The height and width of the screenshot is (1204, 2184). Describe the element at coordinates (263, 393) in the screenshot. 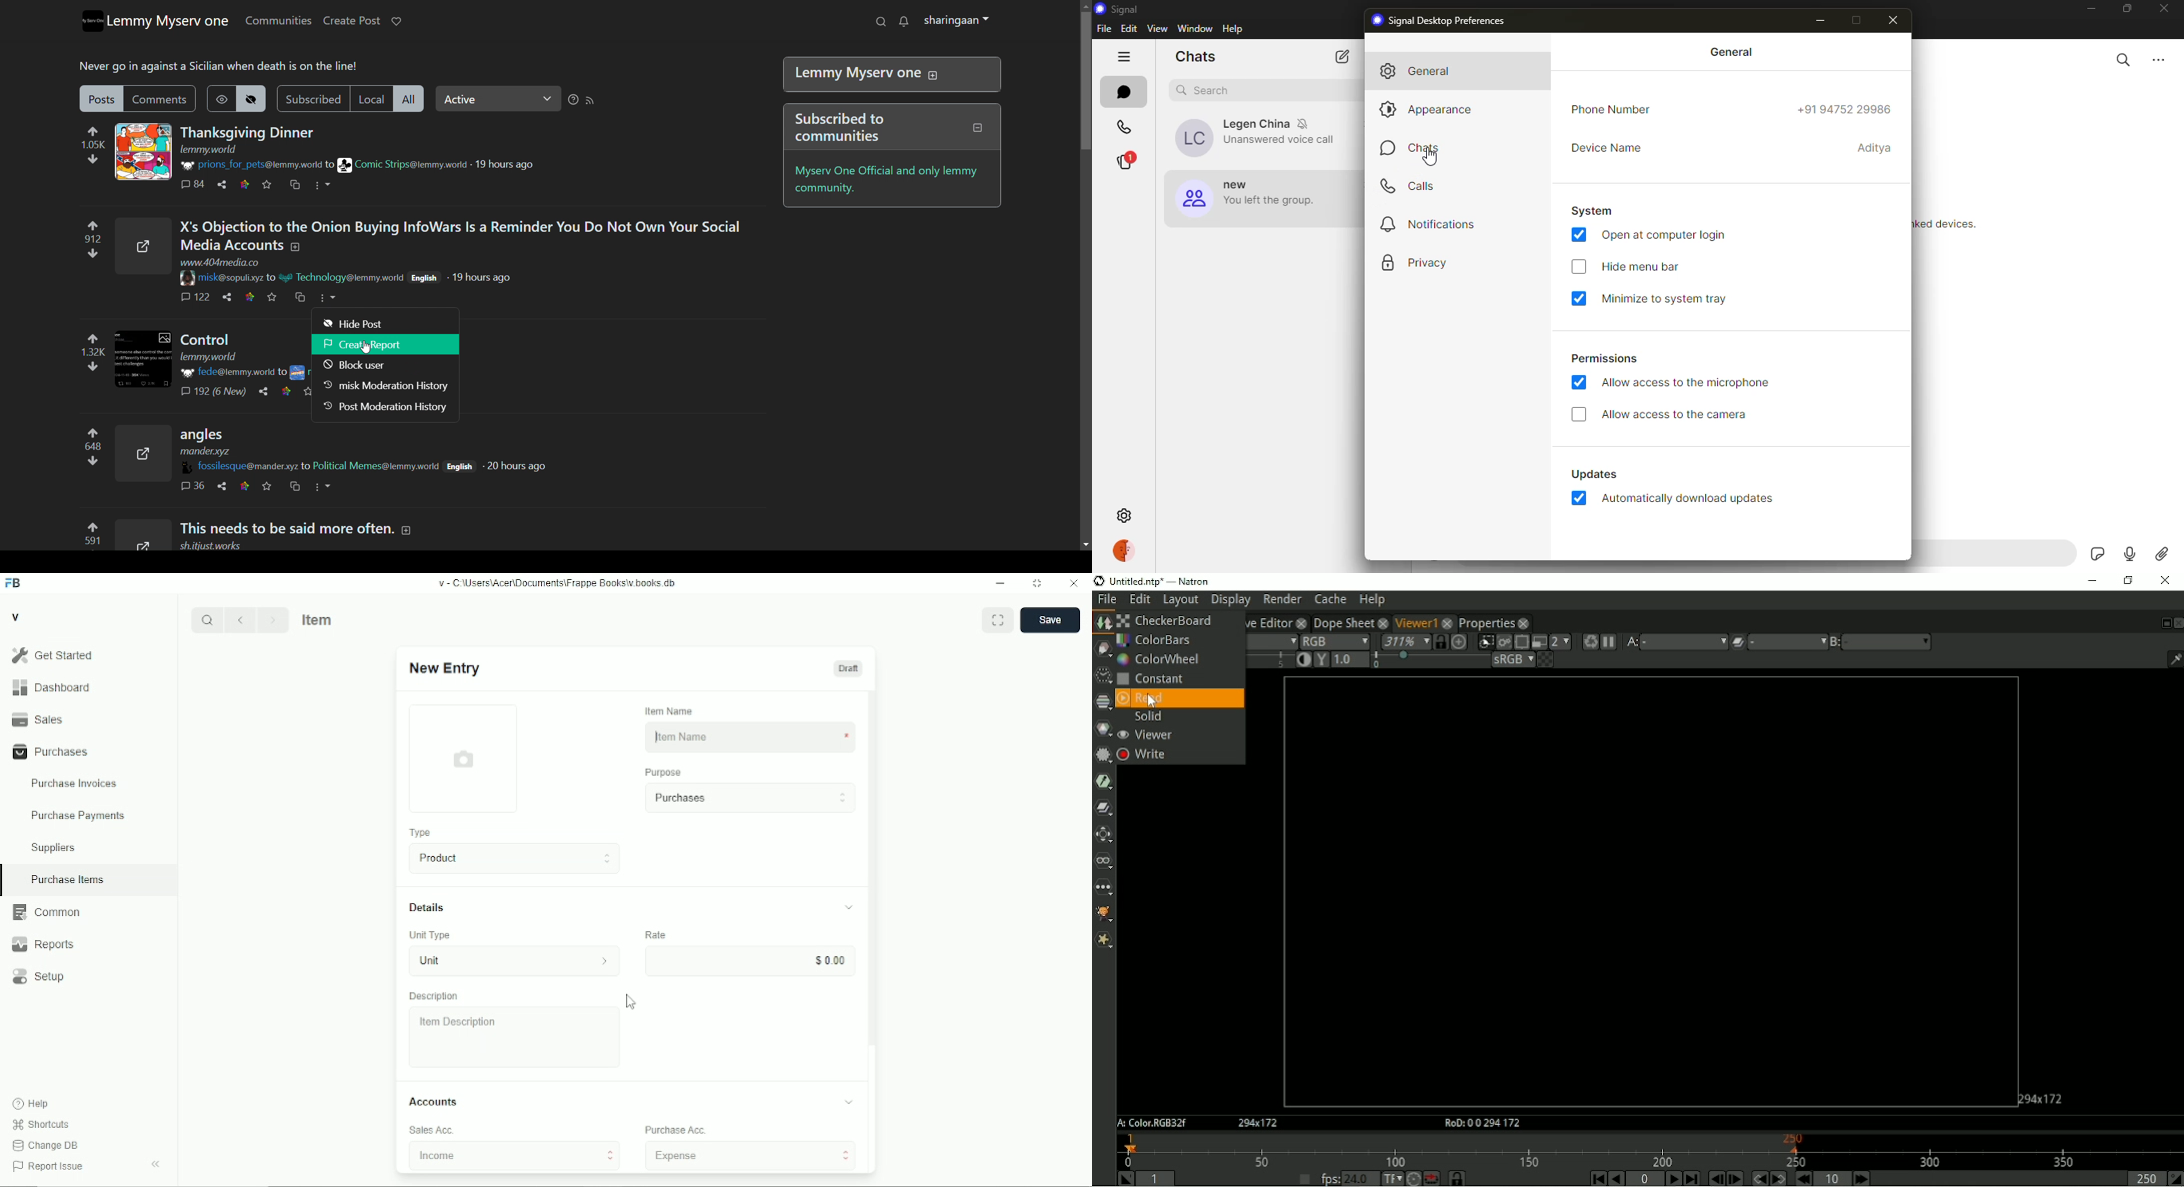

I see `share` at that location.